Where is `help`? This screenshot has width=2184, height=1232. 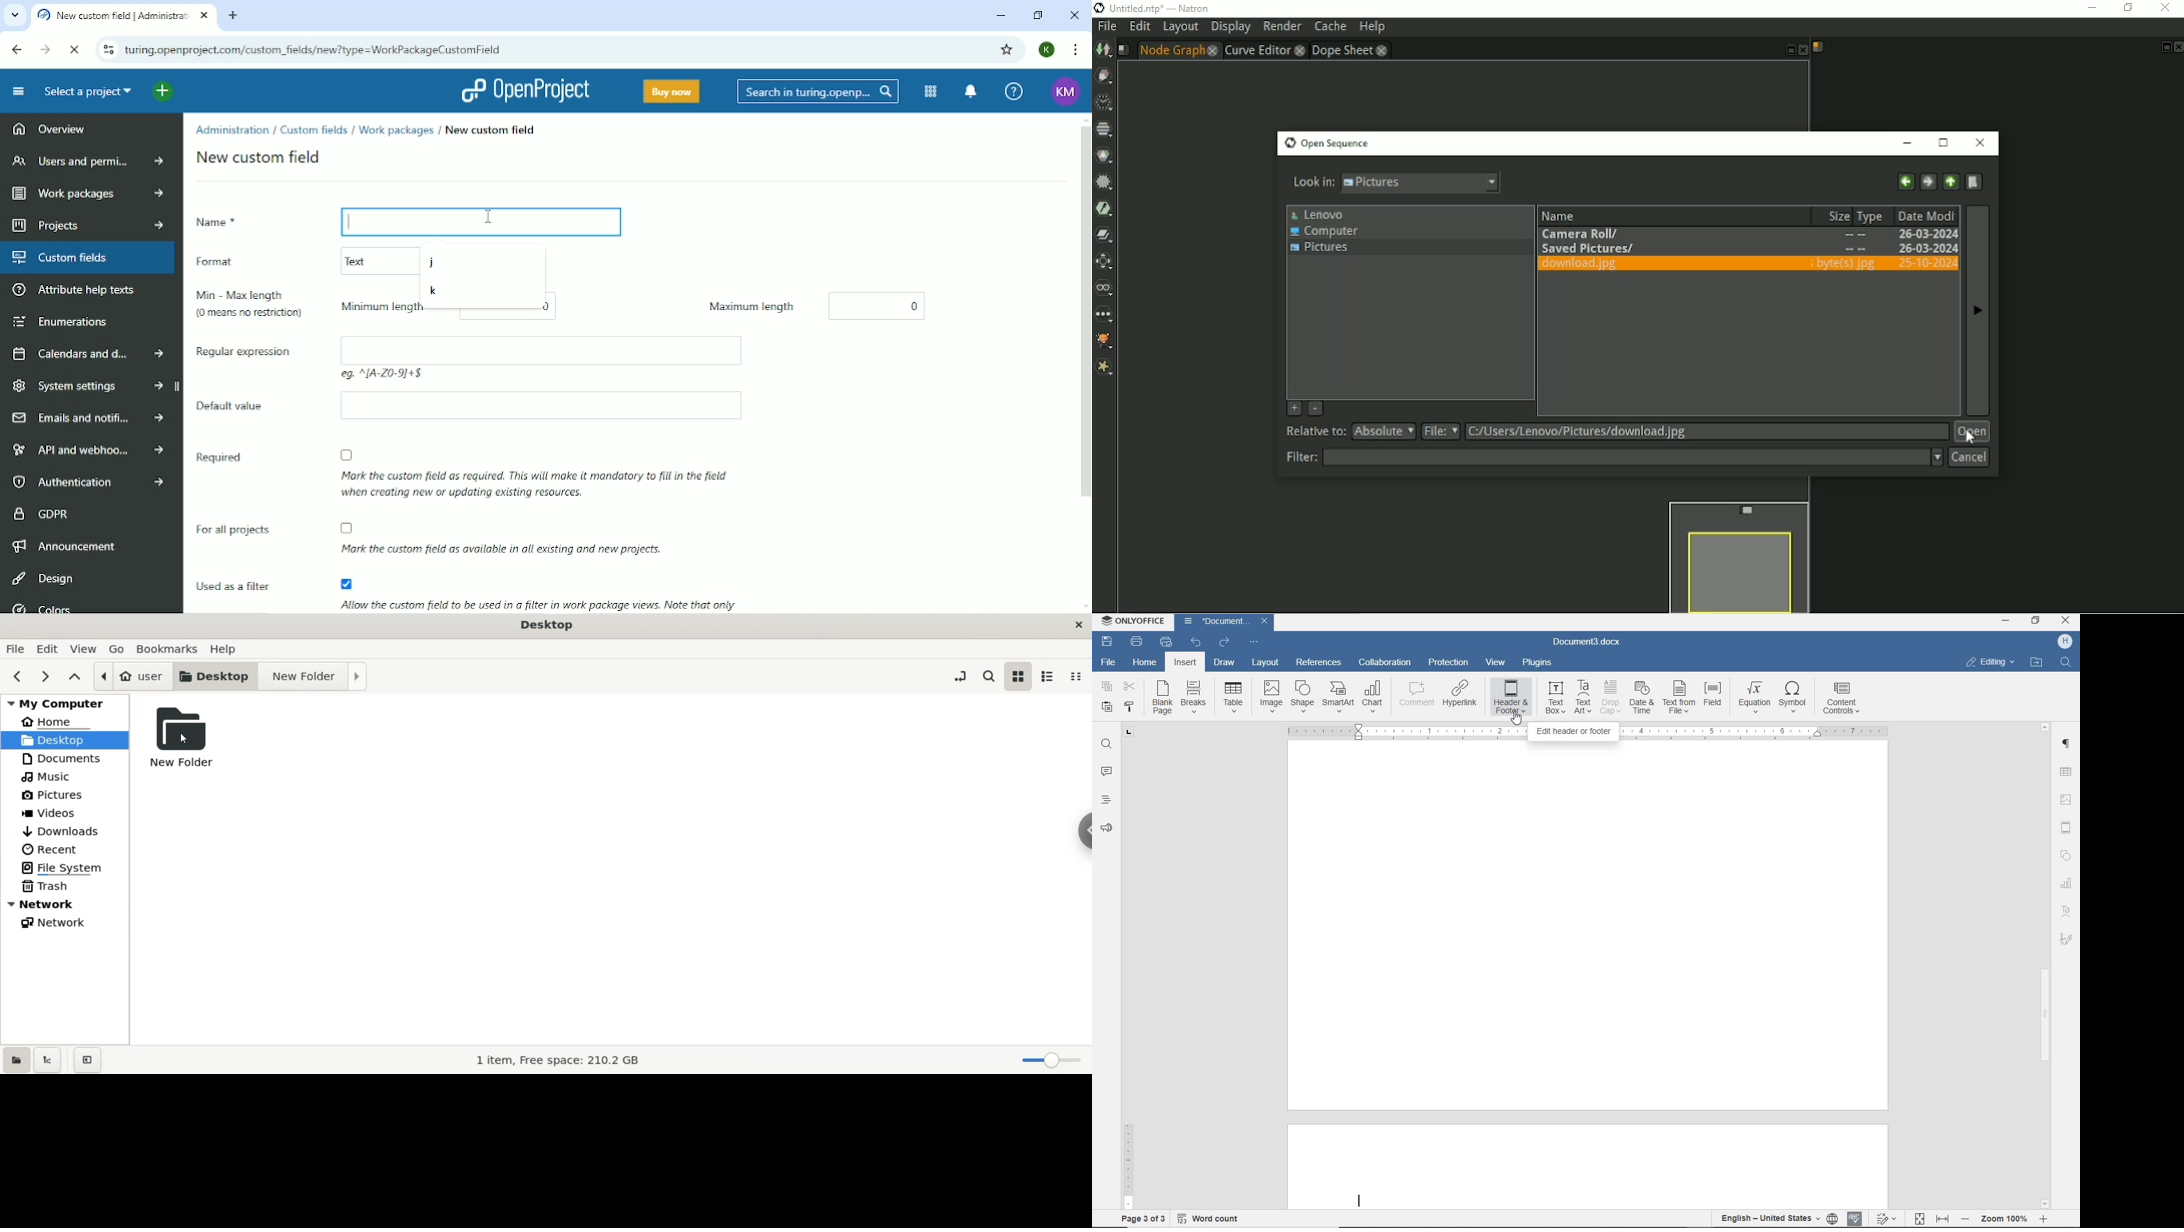
help is located at coordinates (222, 649).